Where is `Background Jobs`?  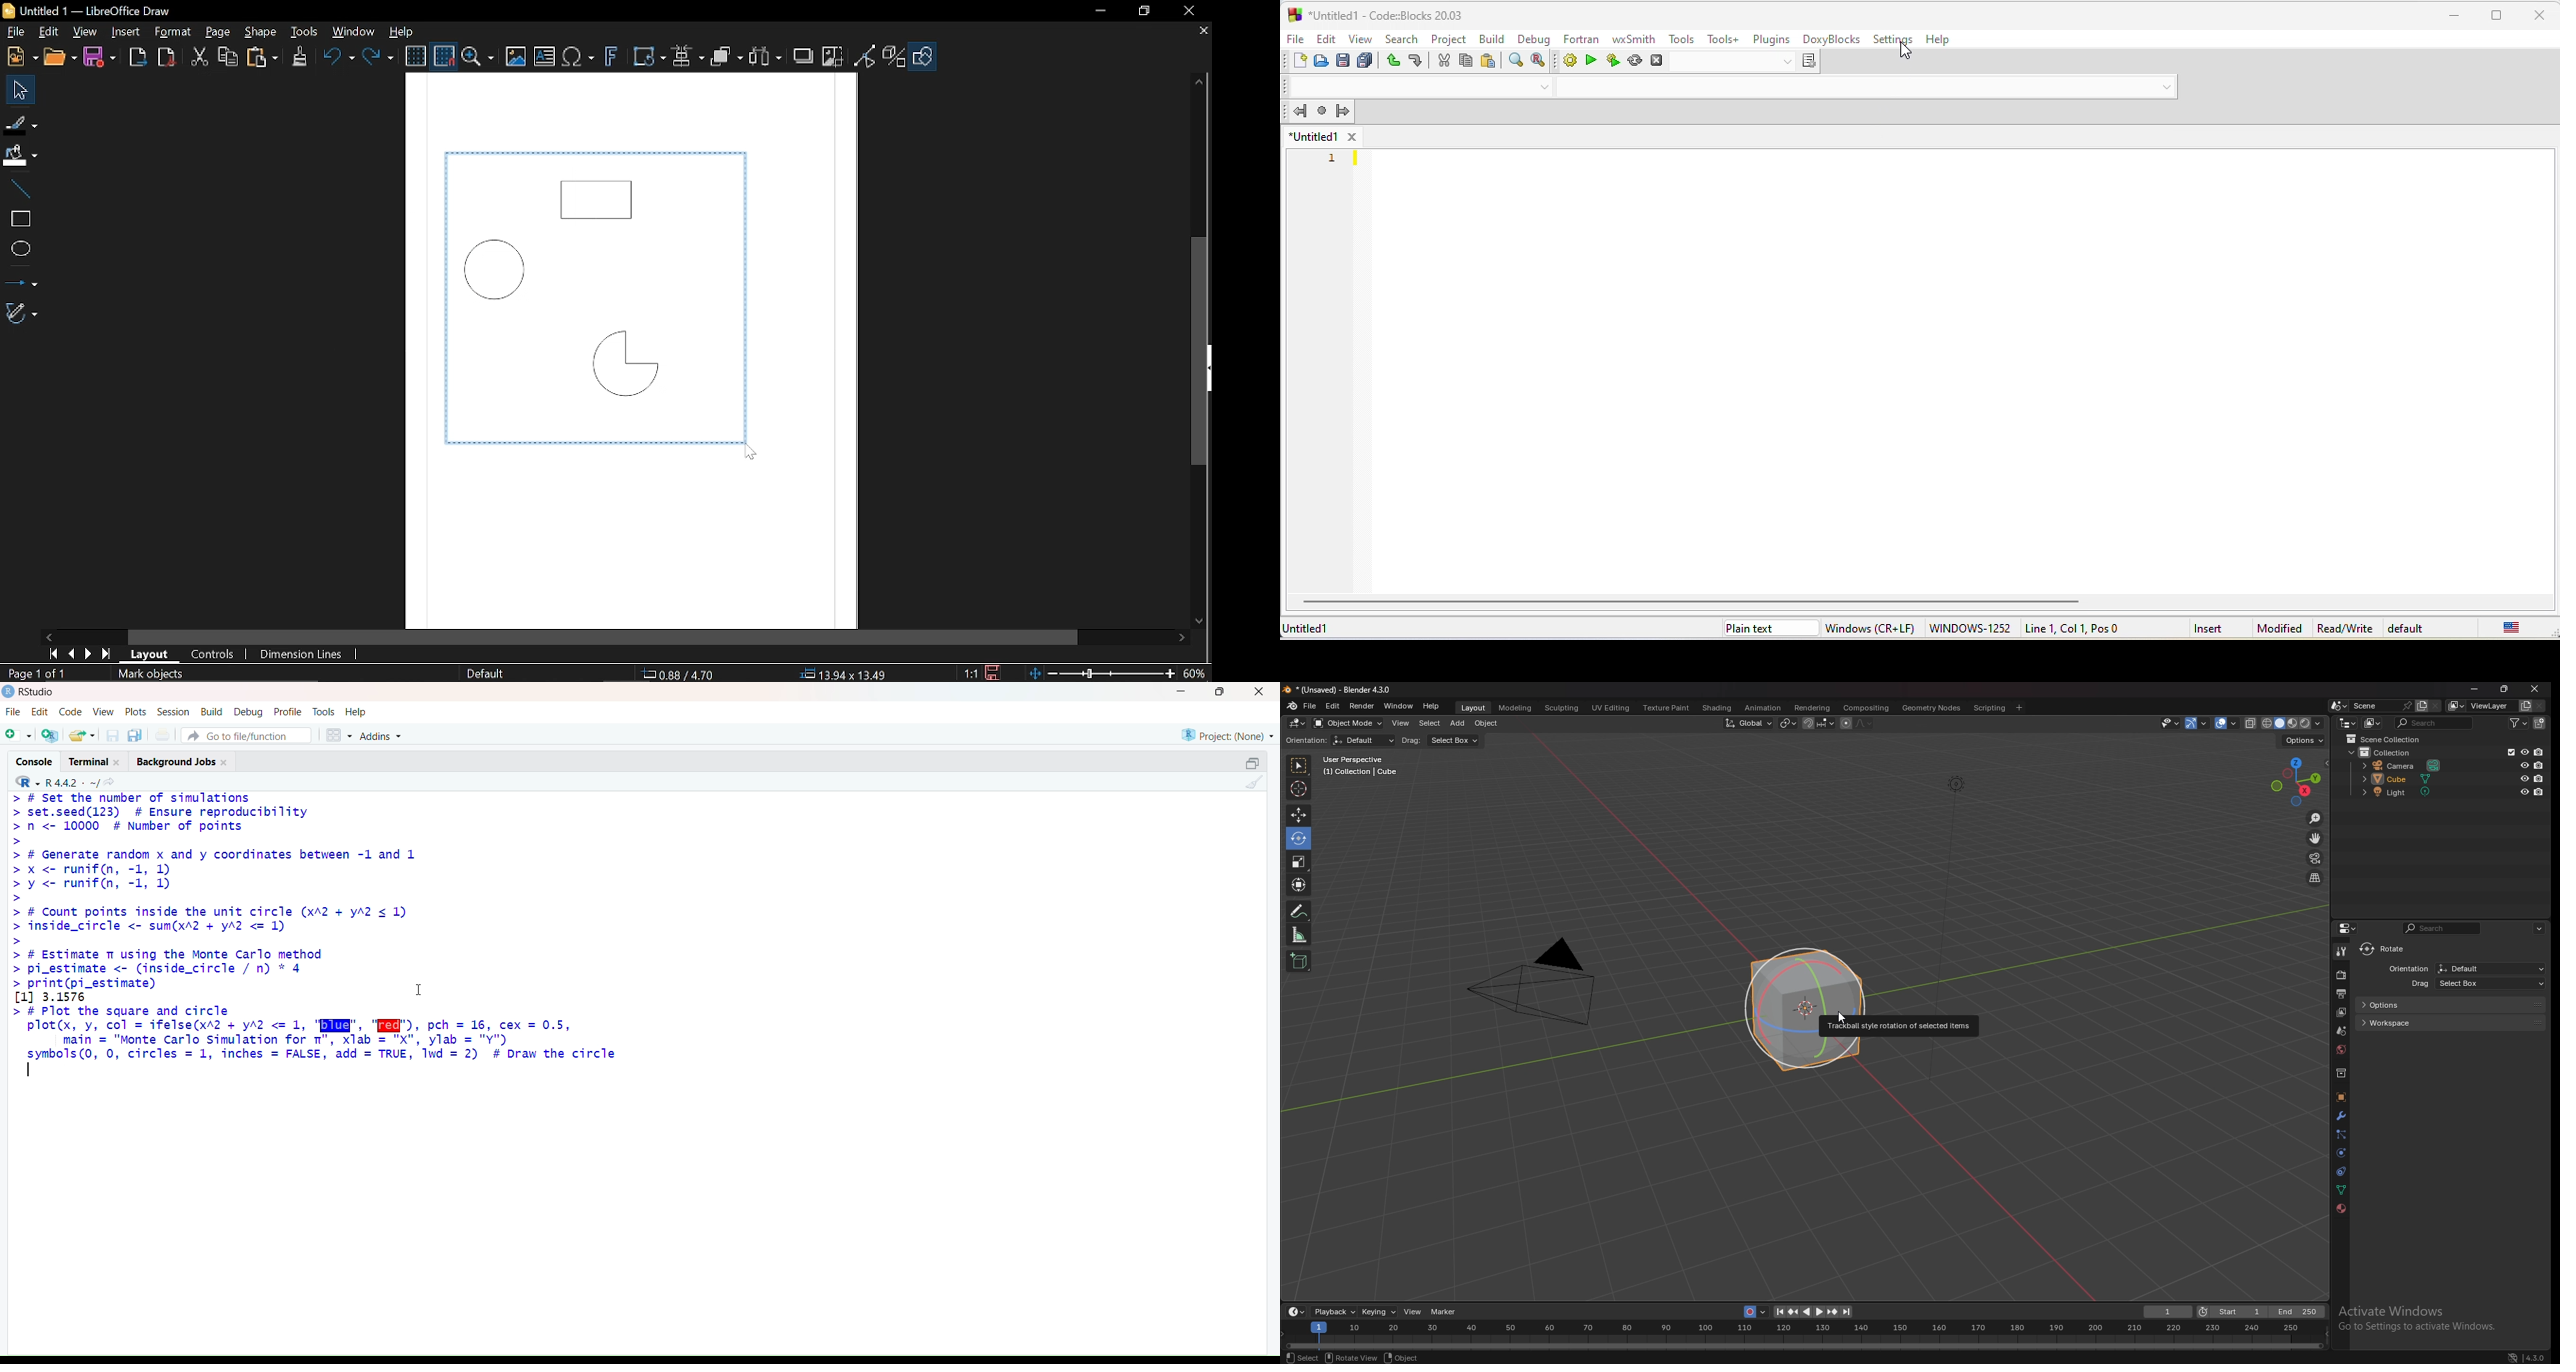
Background Jobs is located at coordinates (187, 761).